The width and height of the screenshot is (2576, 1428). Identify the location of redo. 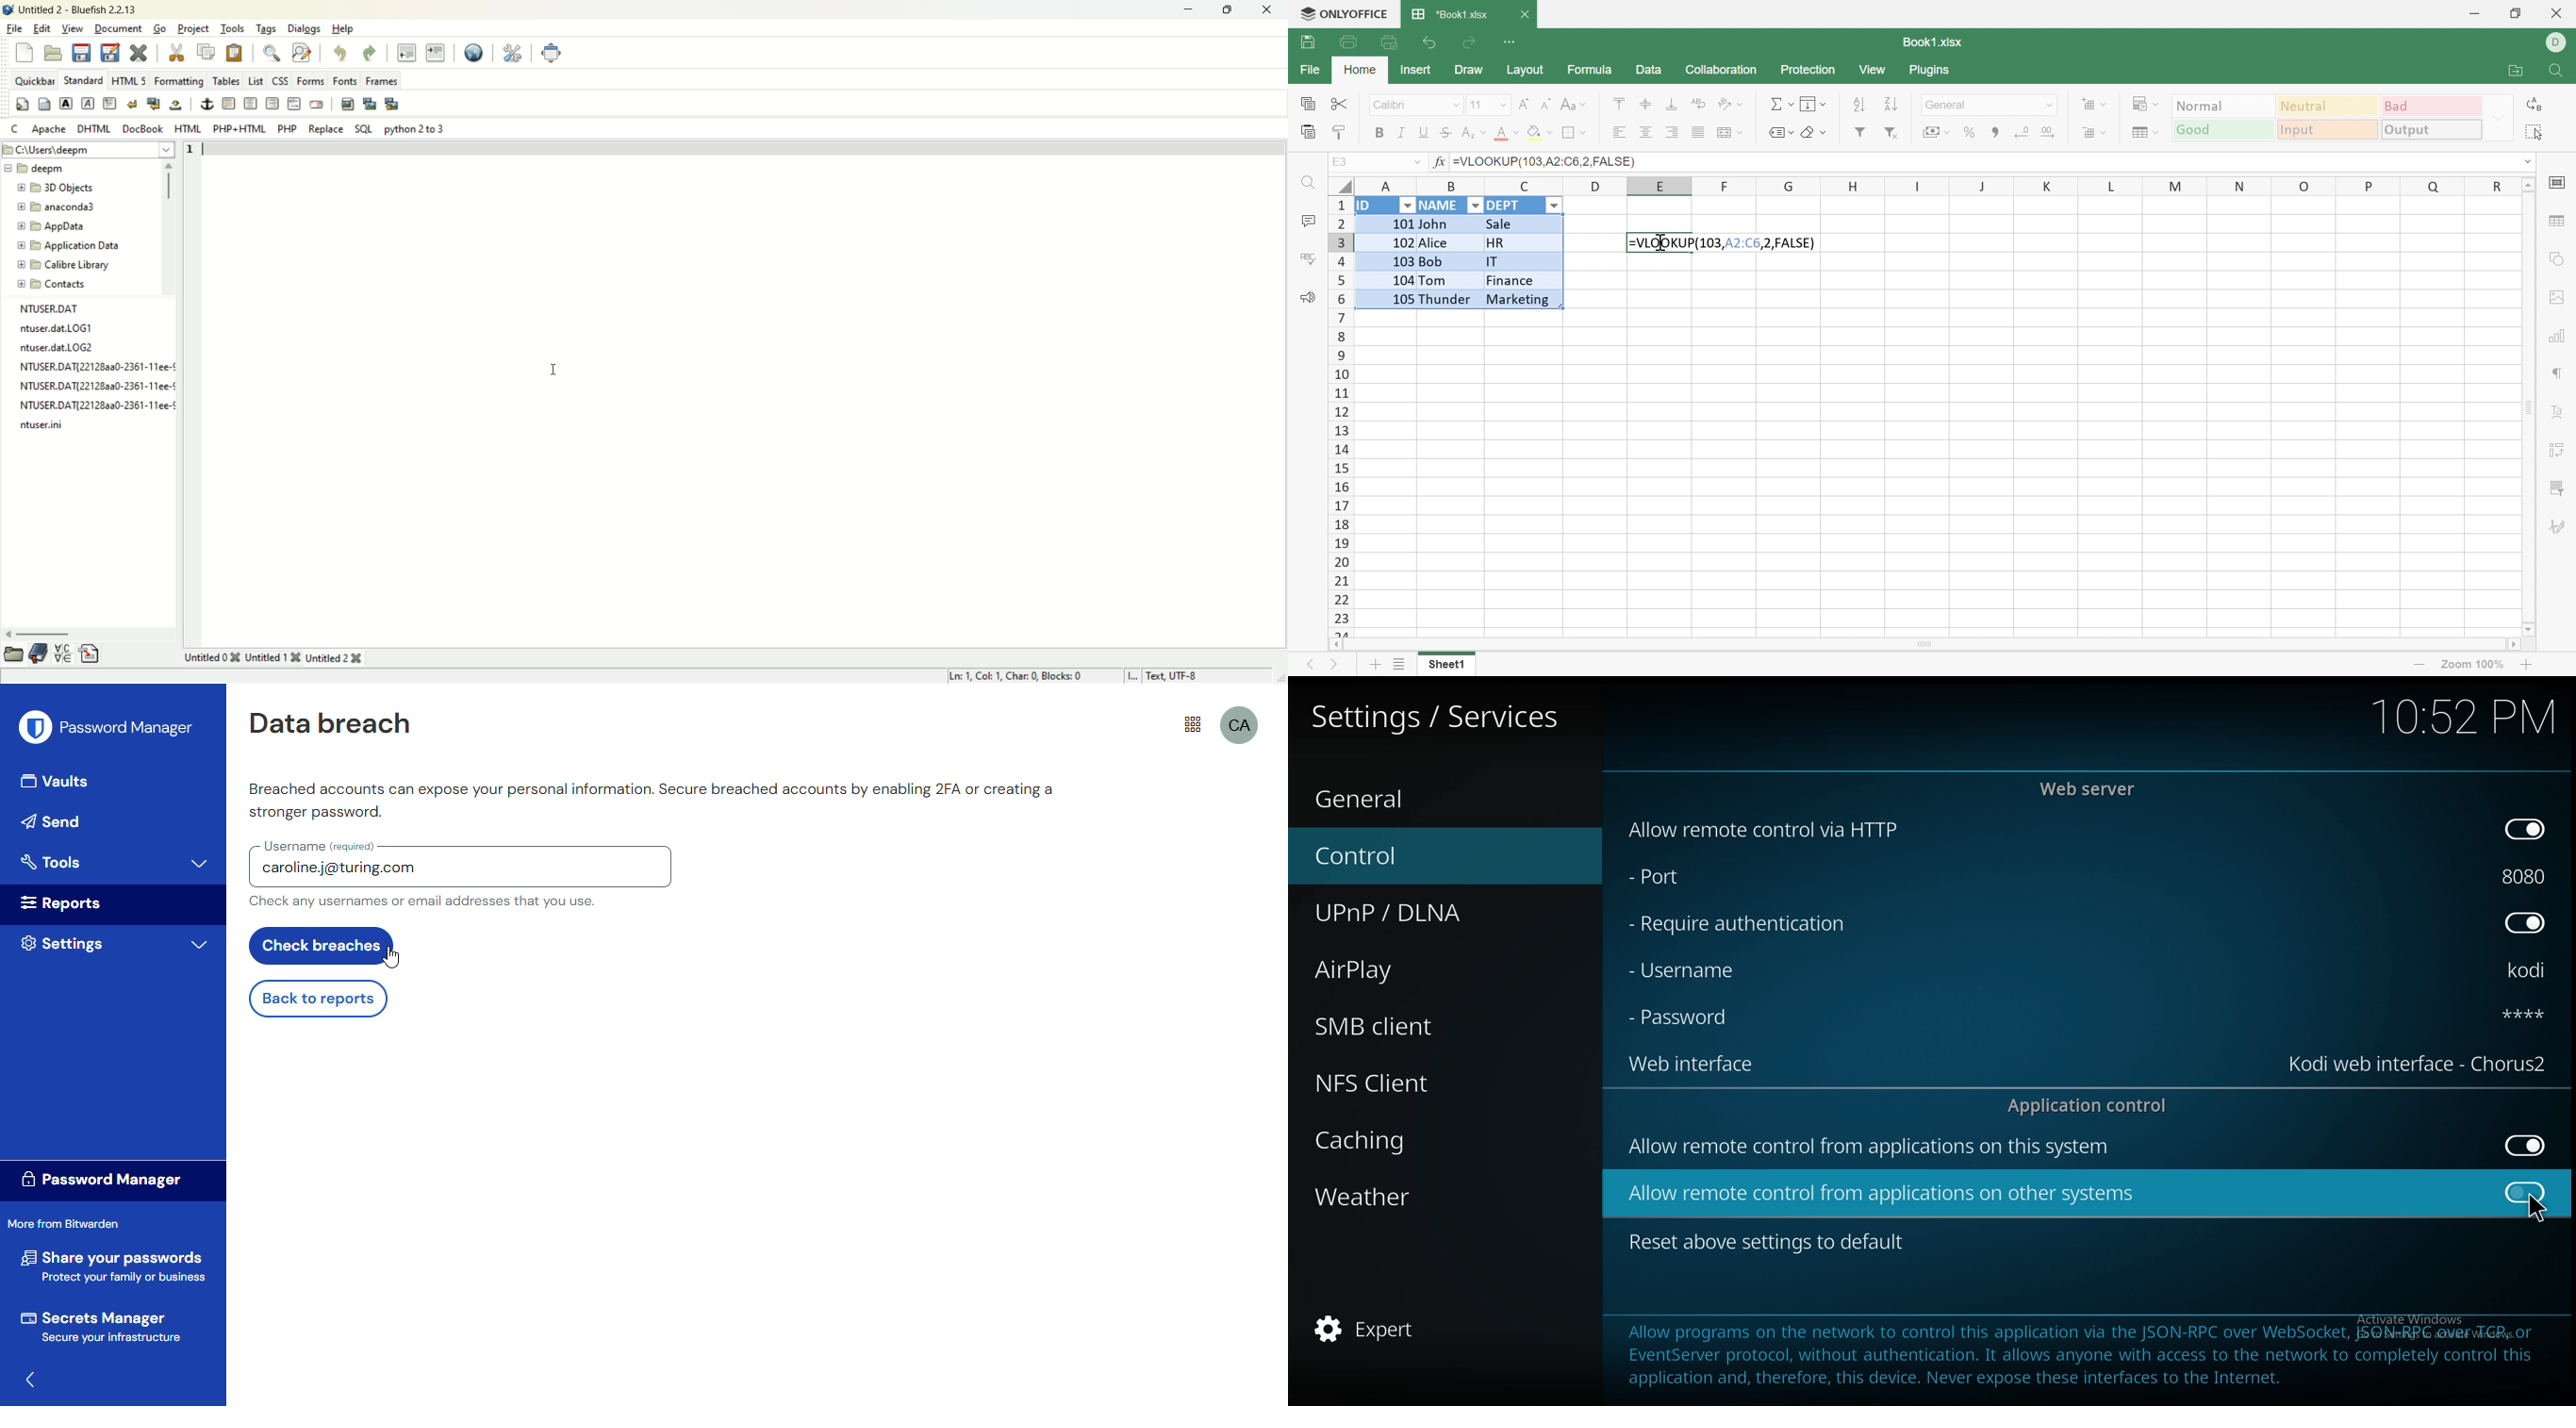
(371, 52).